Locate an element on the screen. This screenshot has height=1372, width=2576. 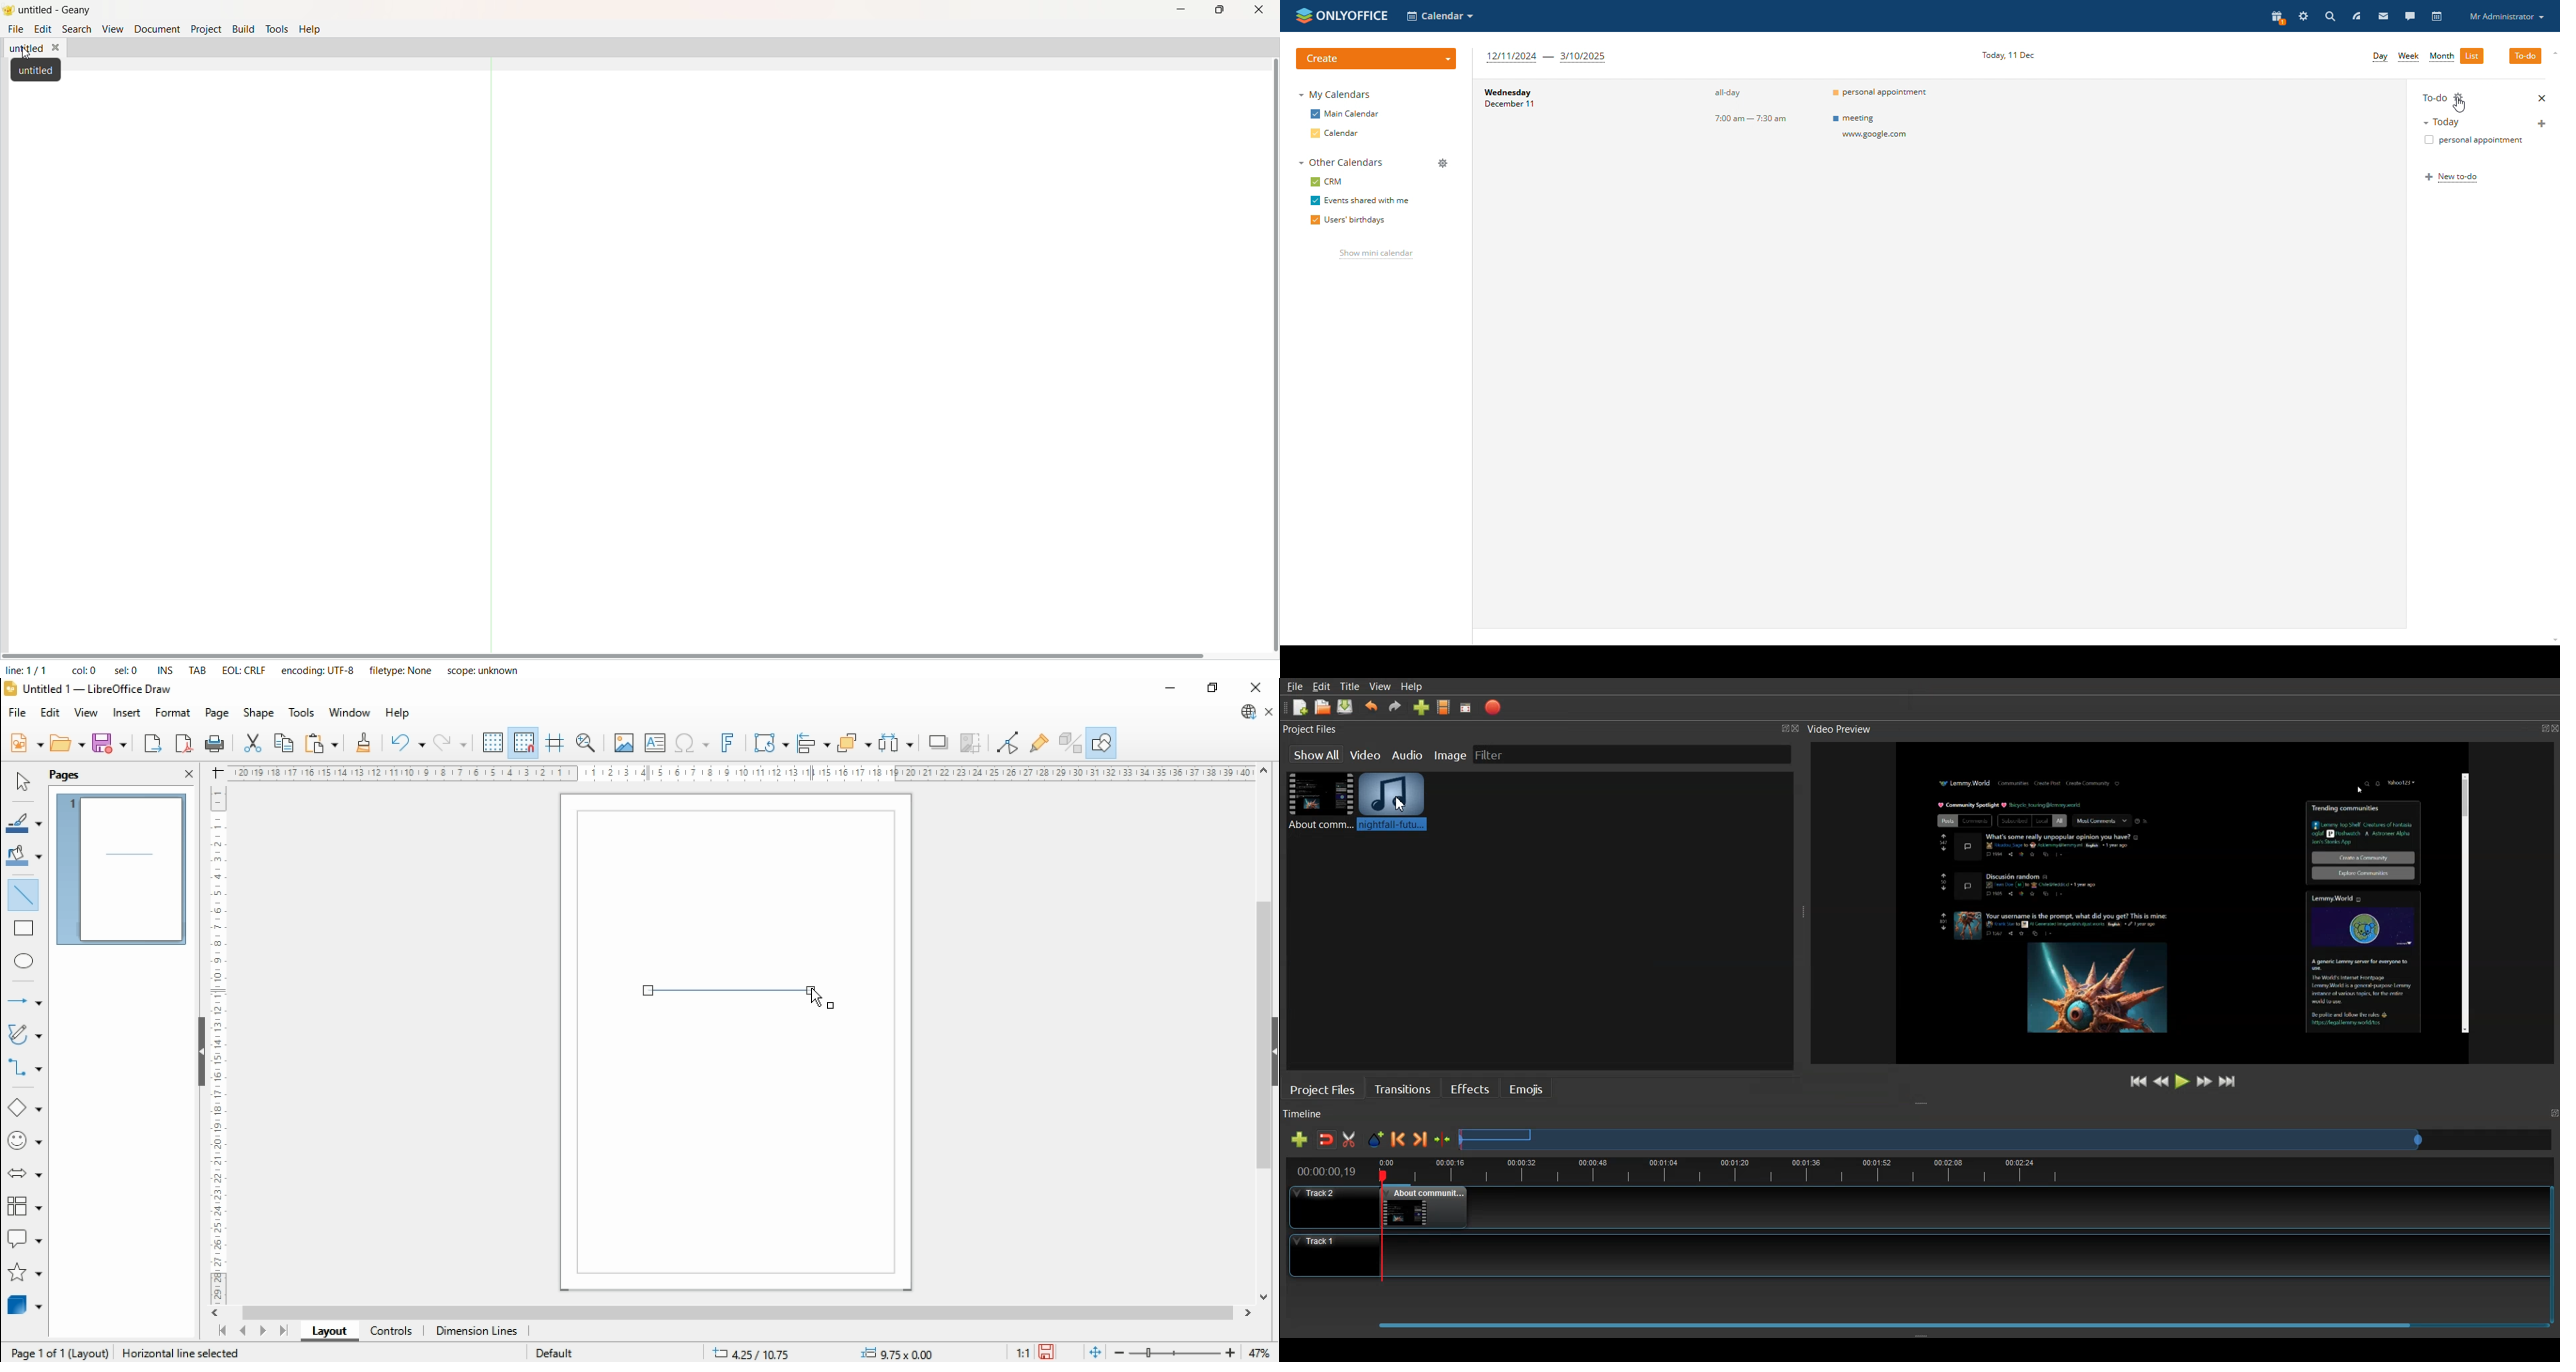
Track 2 is located at coordinates (1909, 1207).